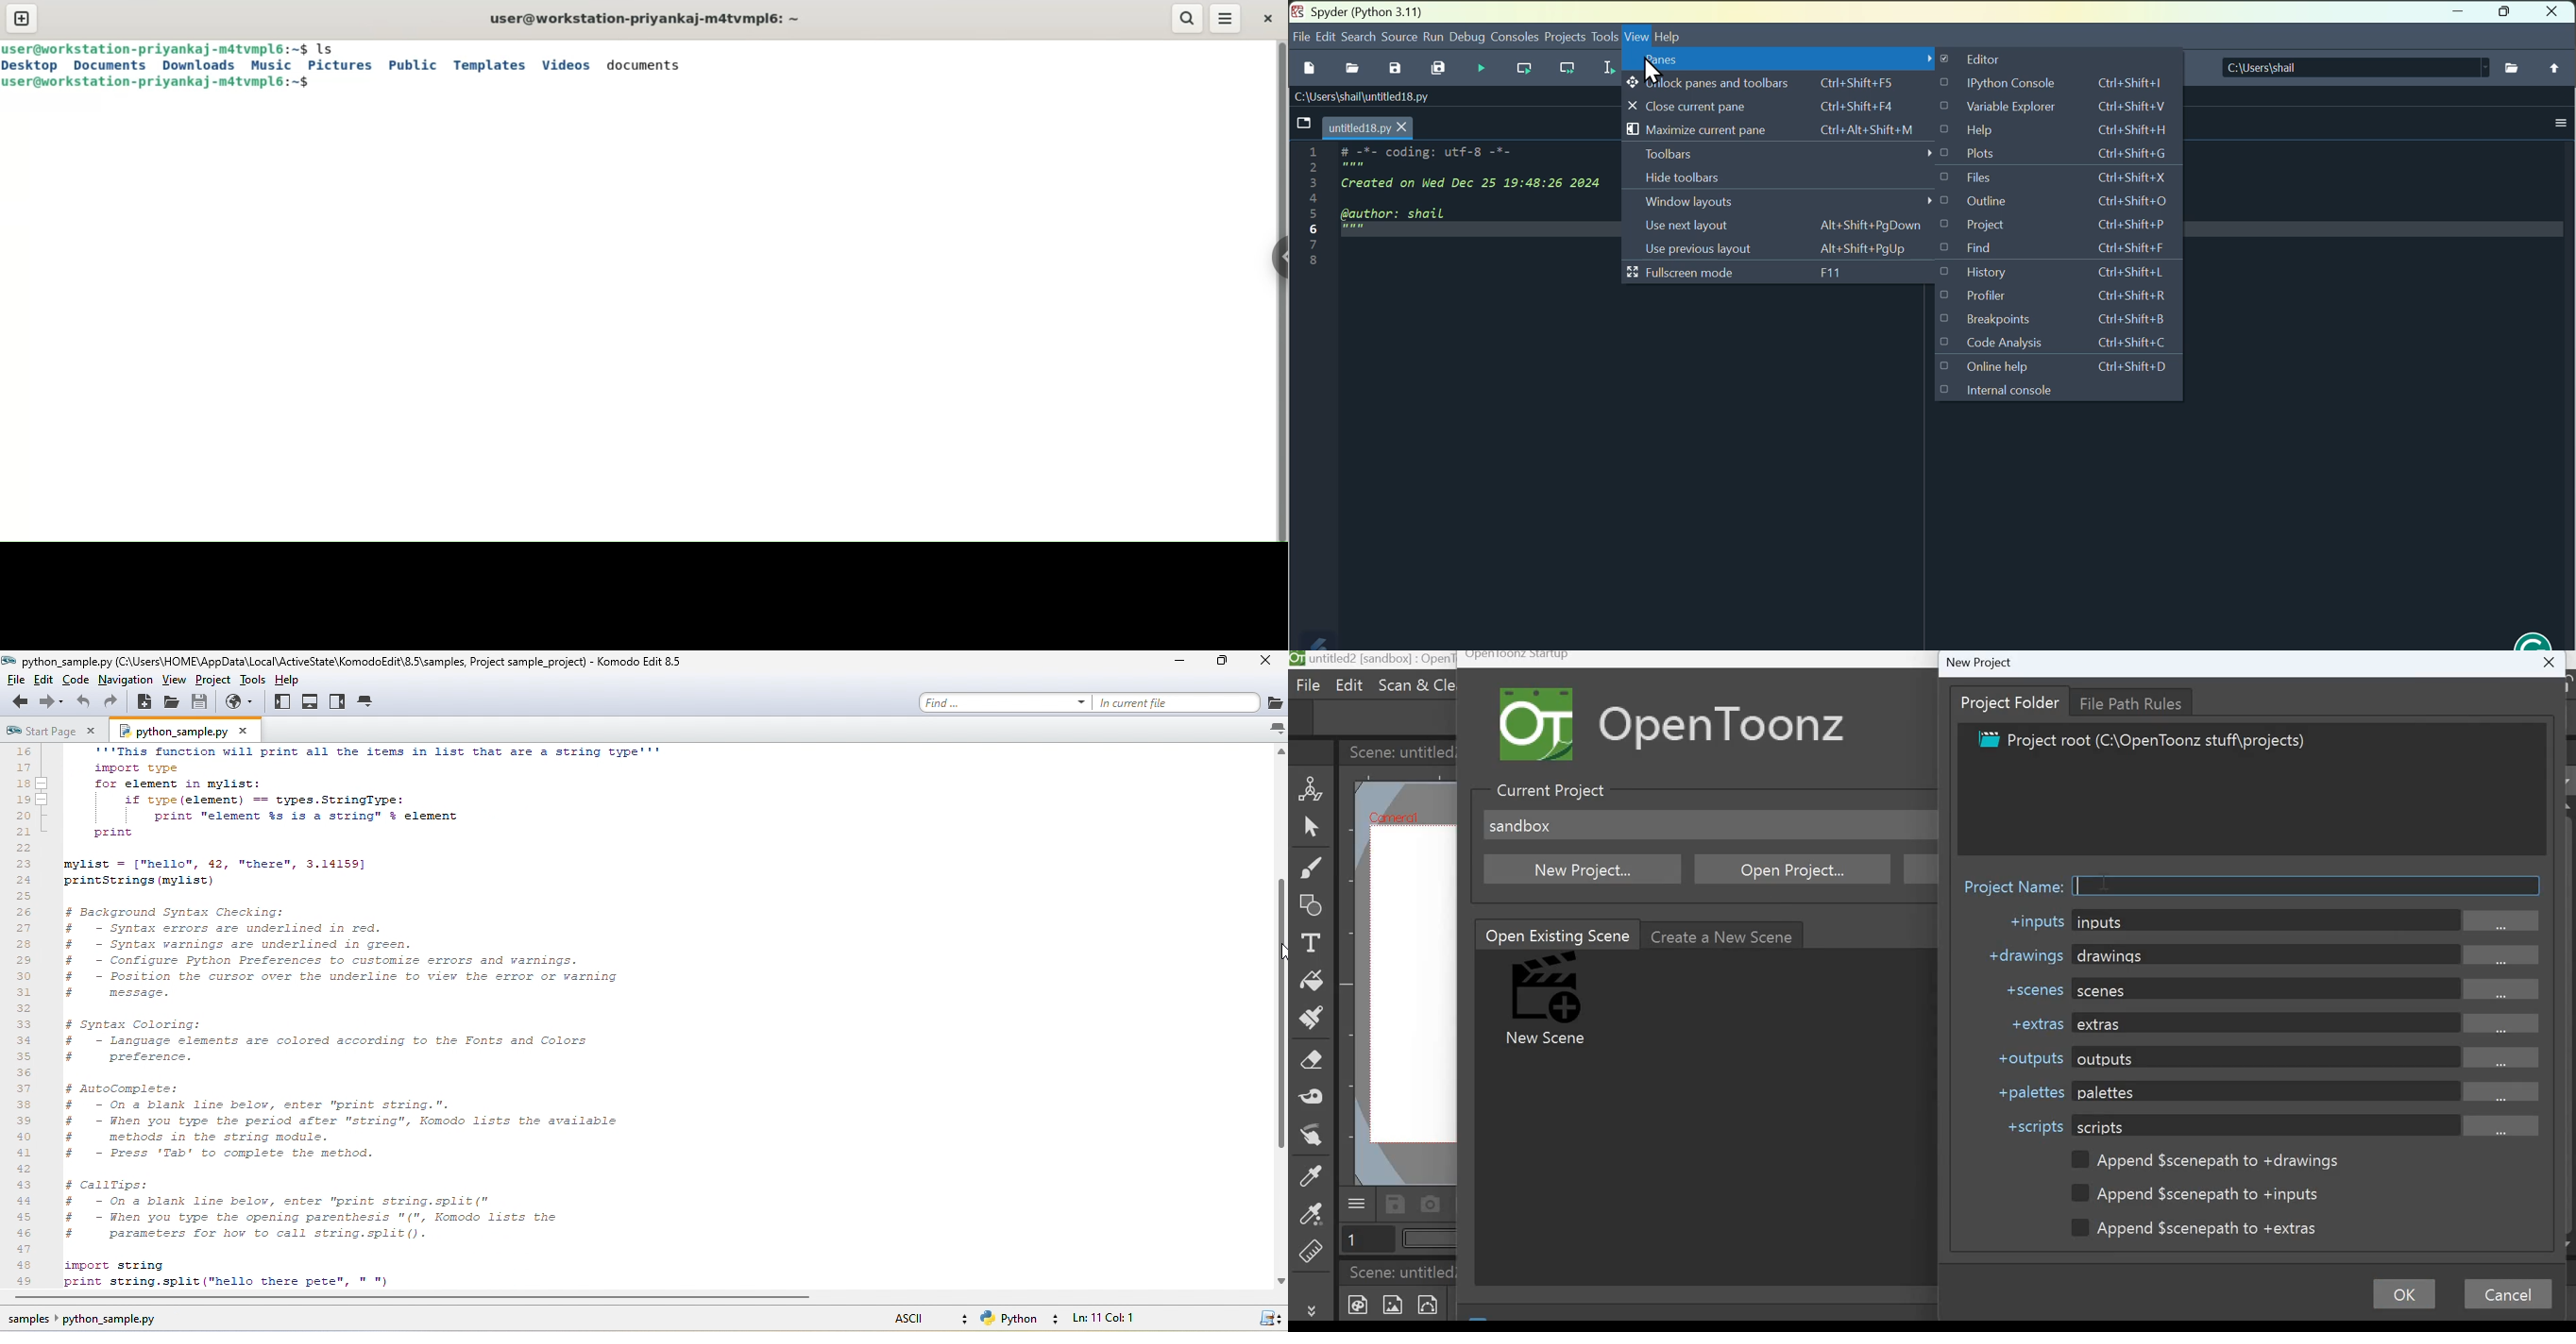 The width and height of the screenshot is (2576, 1344). Describe the element at coordinates (1309, 1180) in the screenshot. I see `Style Picker tool` at that location.